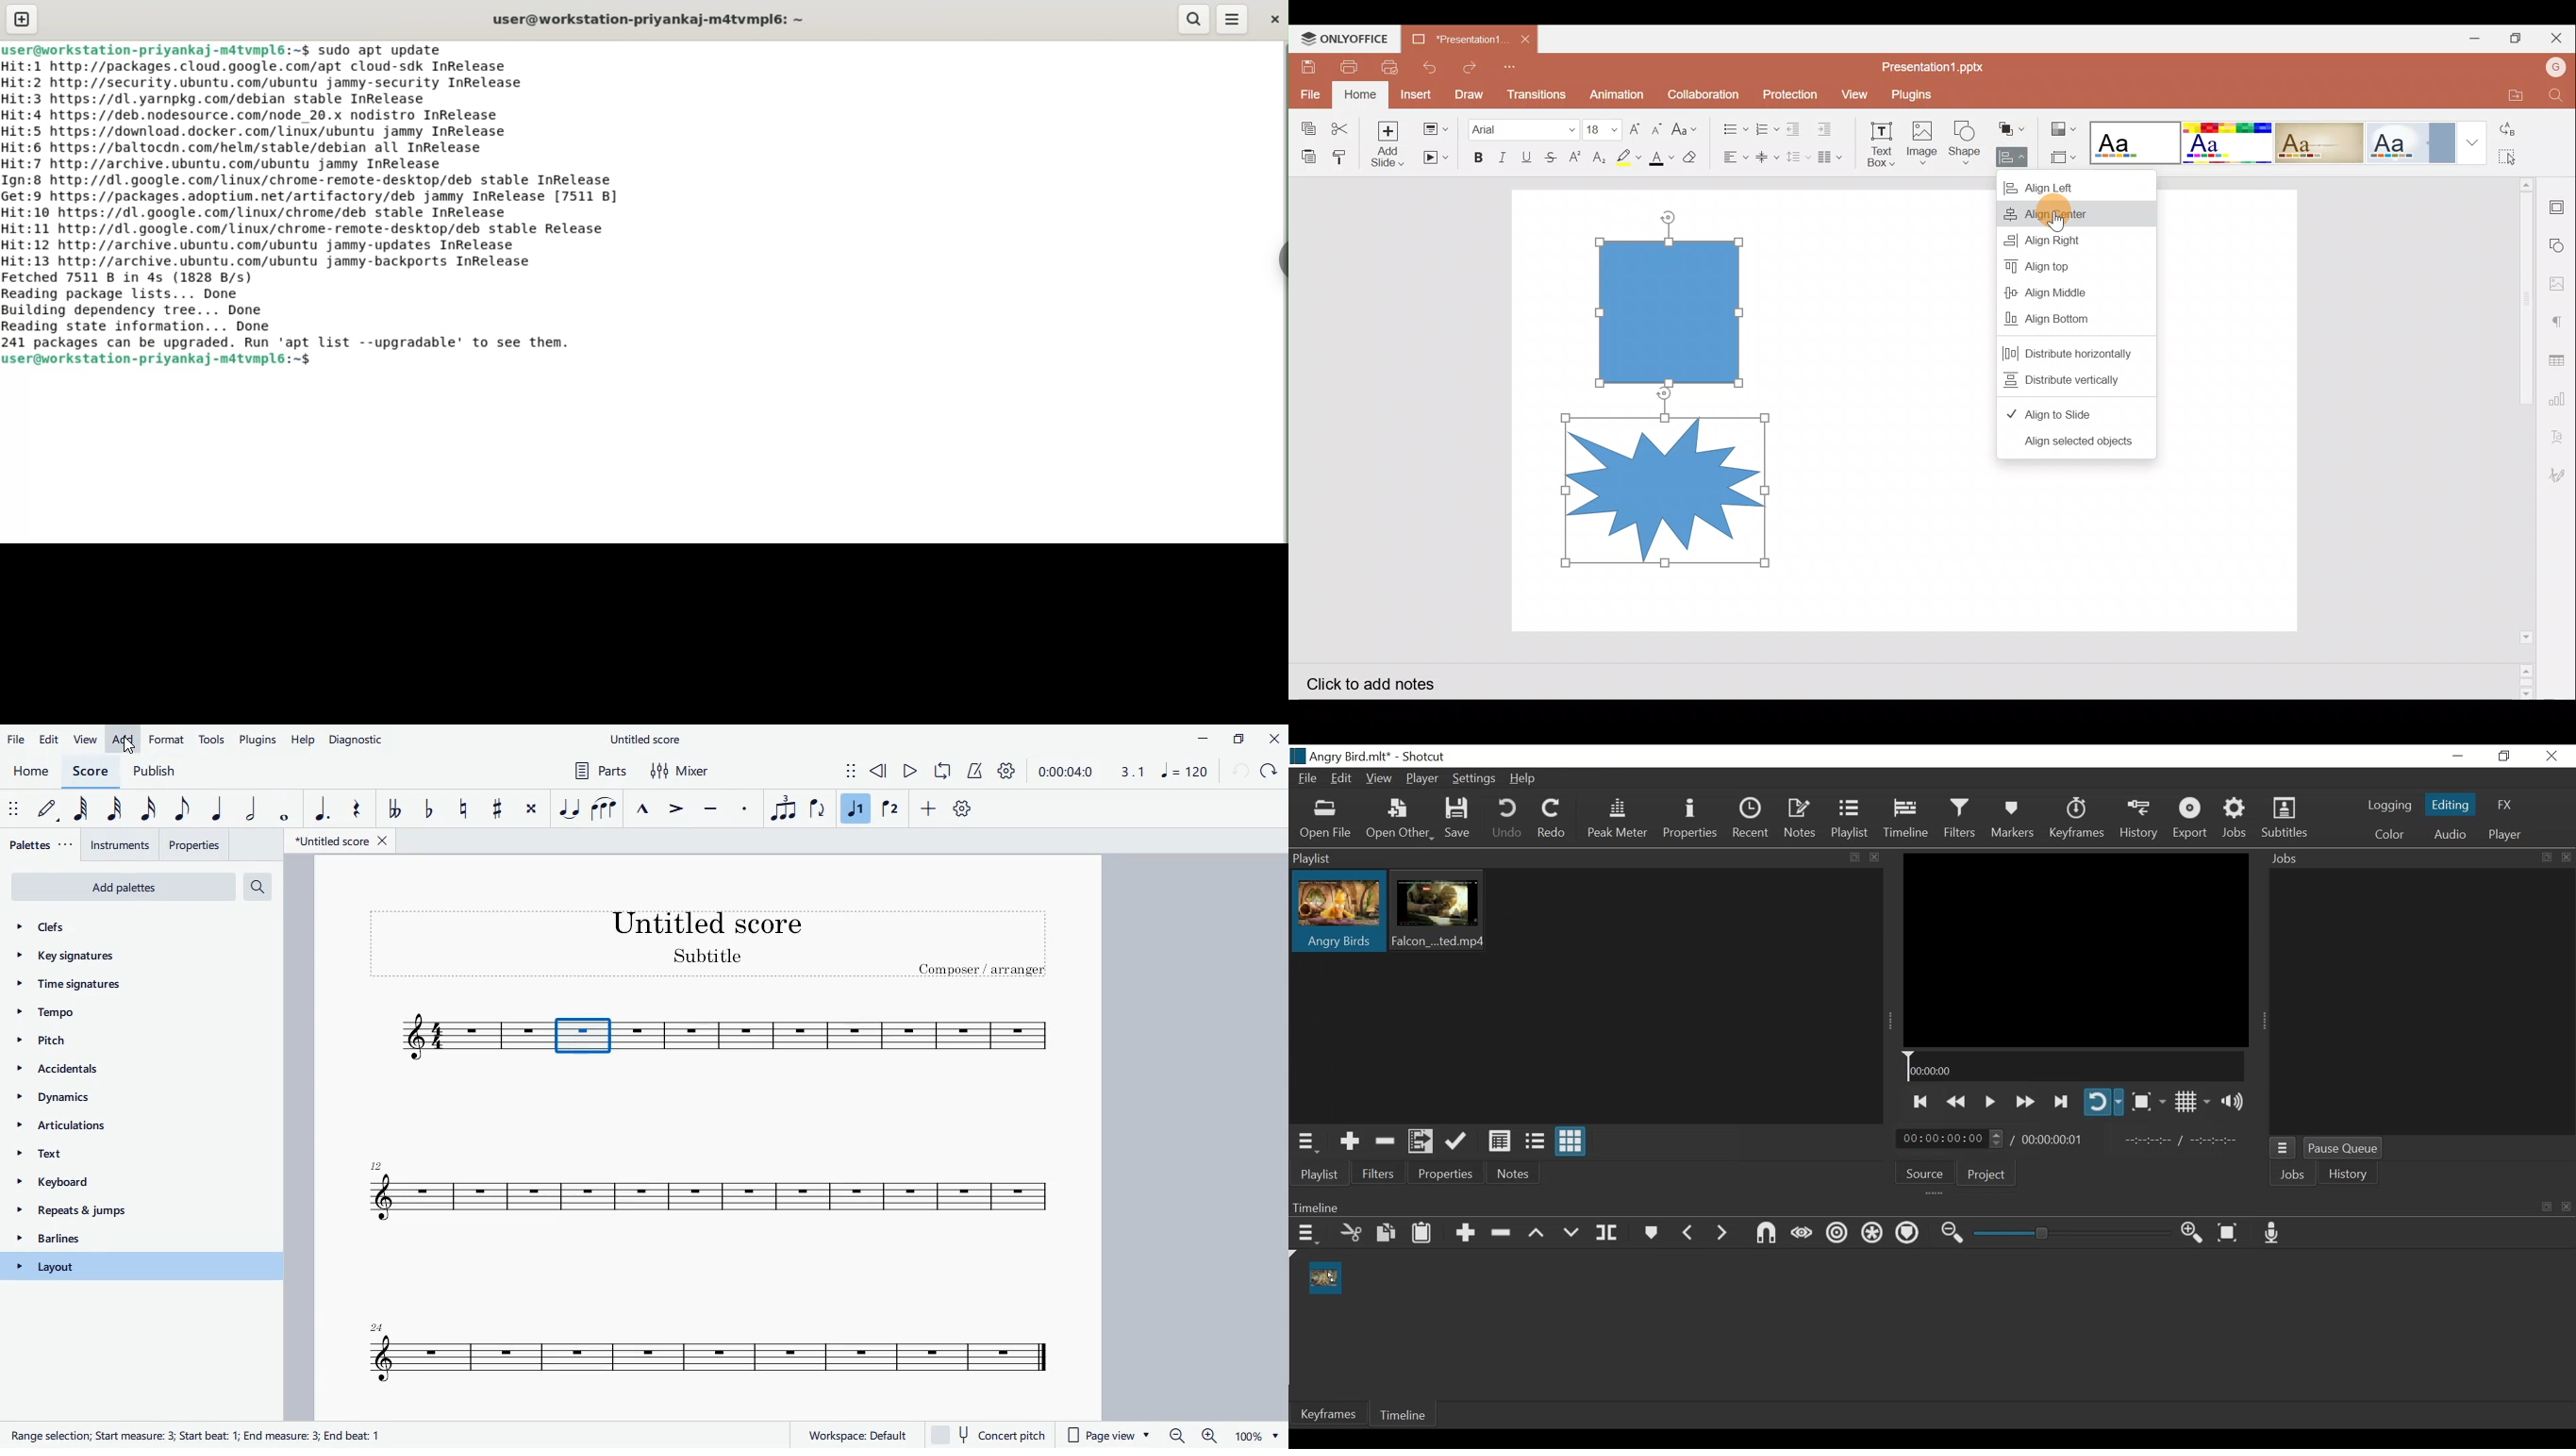 The width and height of the screenshot is (2576, 1456). What do you see at coordinates (2512, 158) in the screenshot?
I see `Select all` at bounding box center [2512, 158].